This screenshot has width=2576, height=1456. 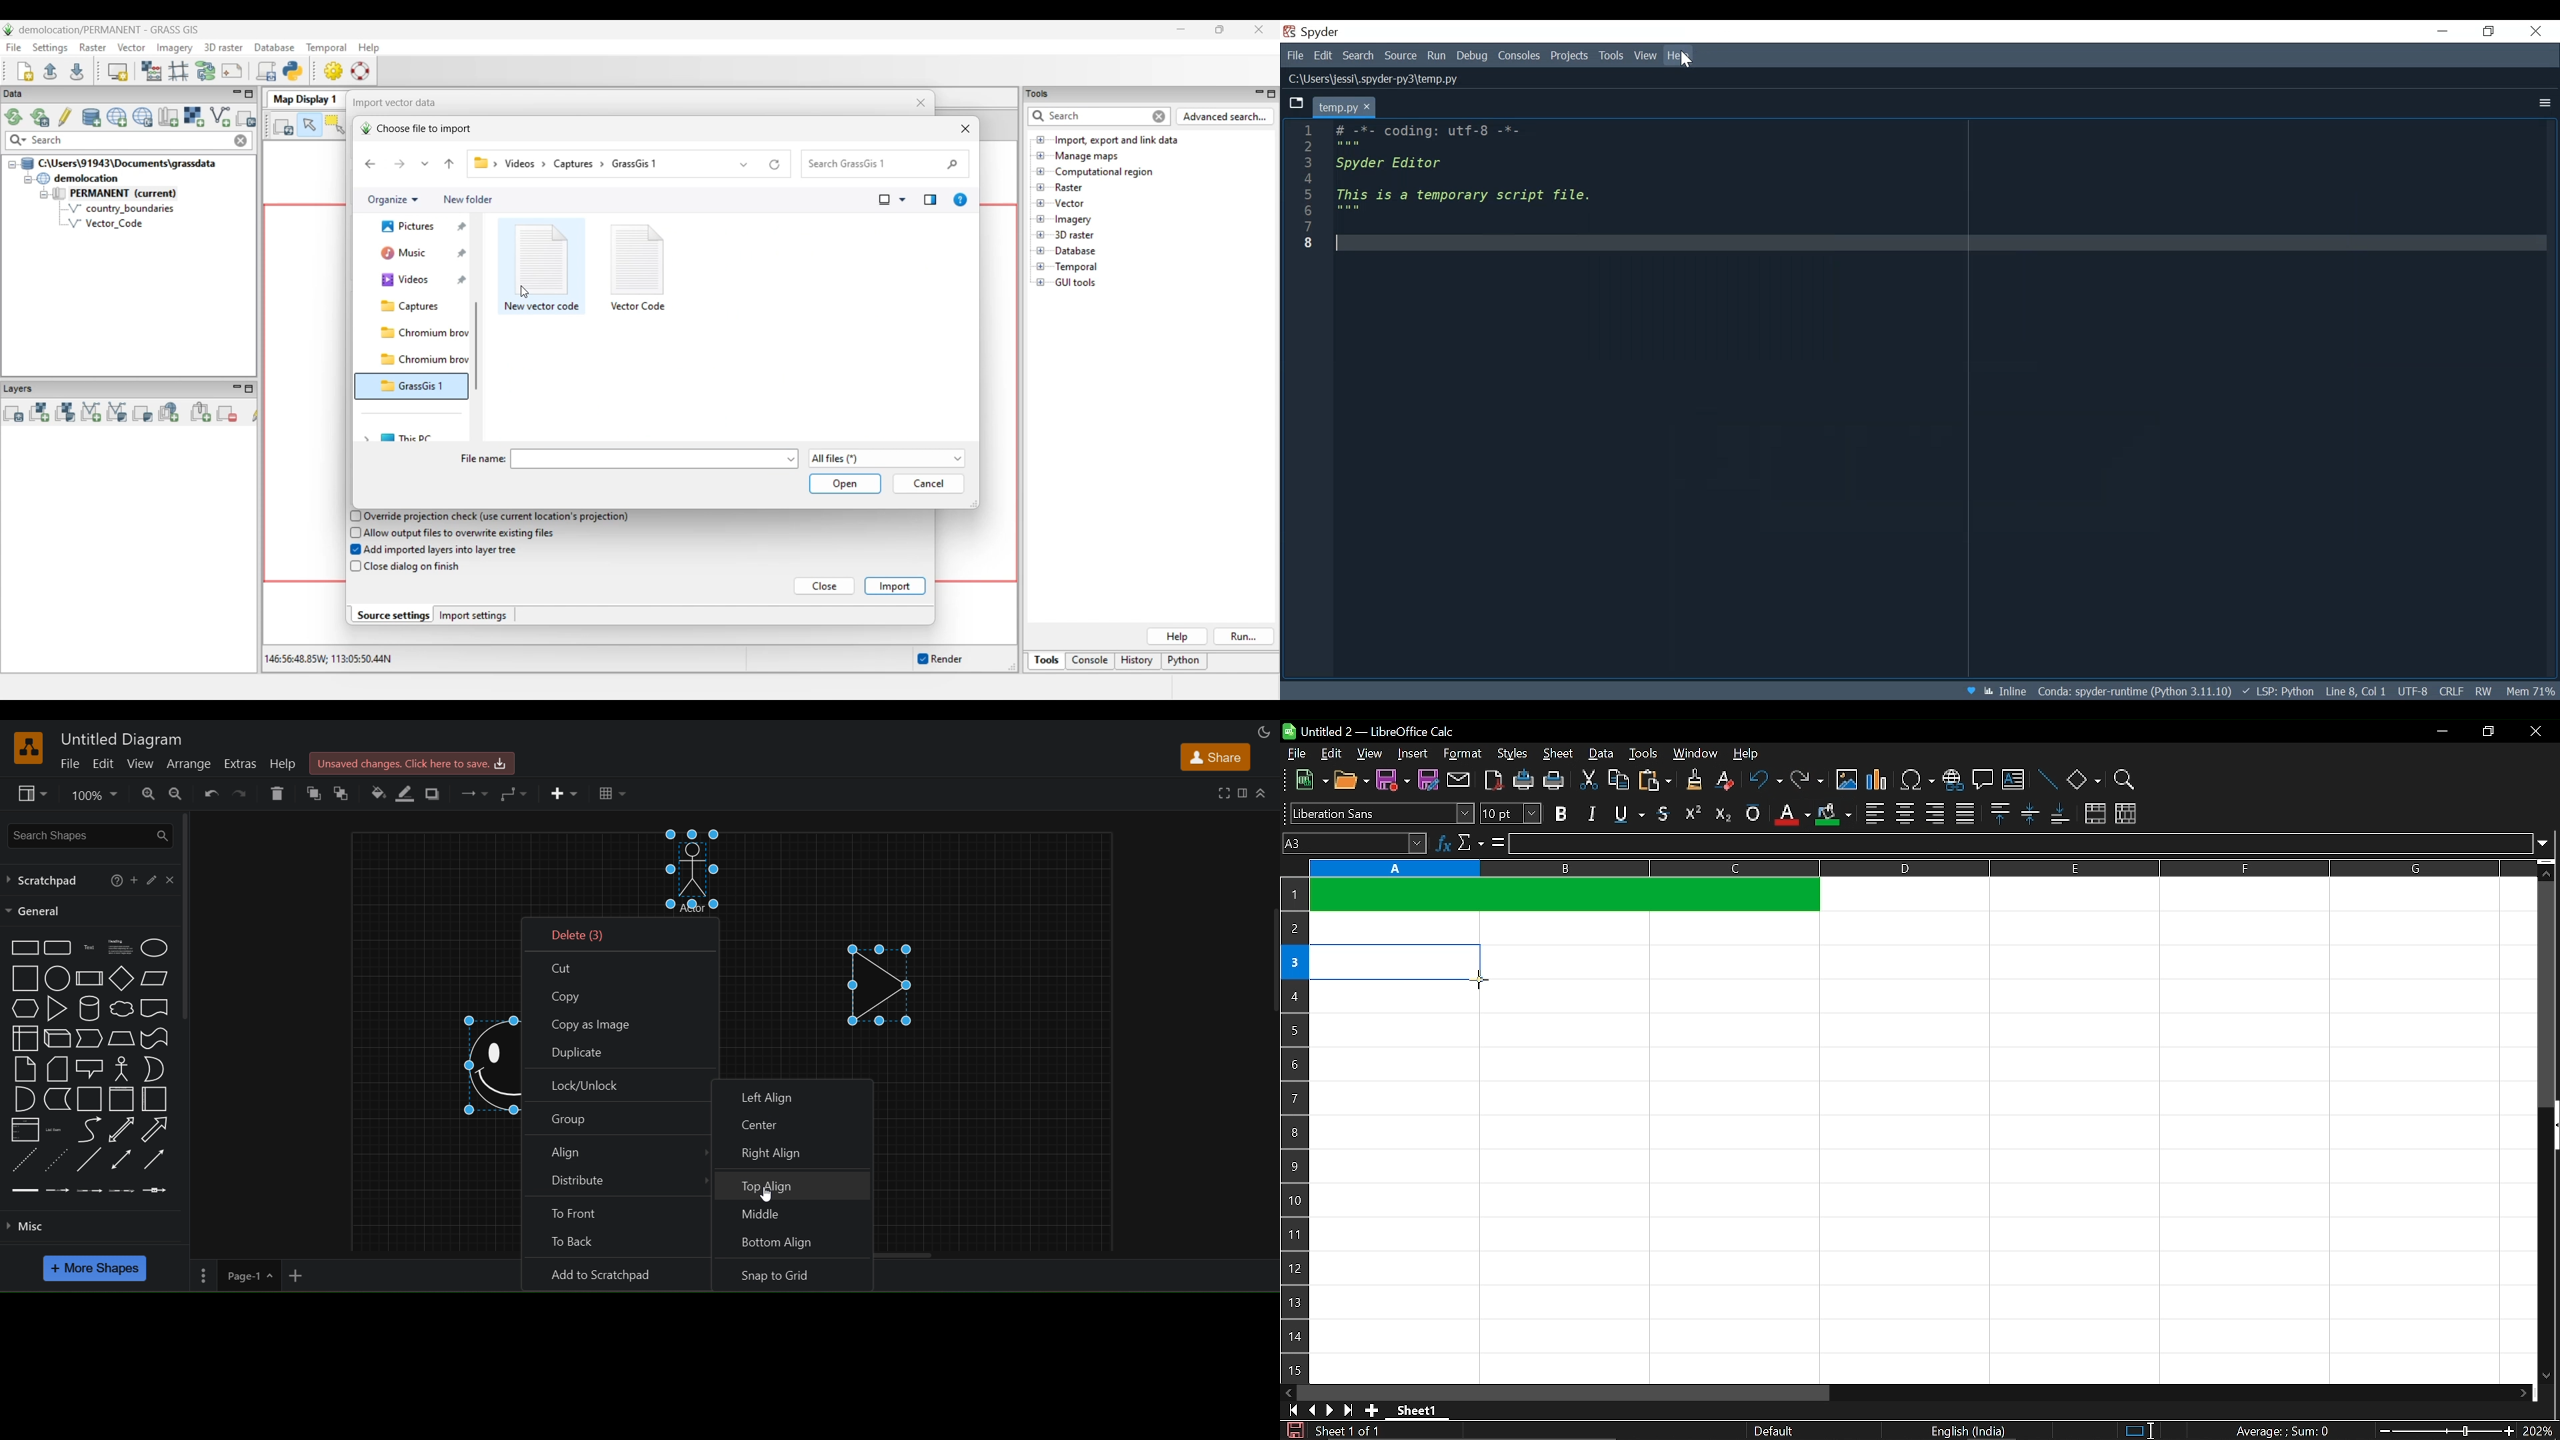 What do you see at coordinates (516, 793) in the screenshot?
I see `waypoints` at bounding box center [516, 793].